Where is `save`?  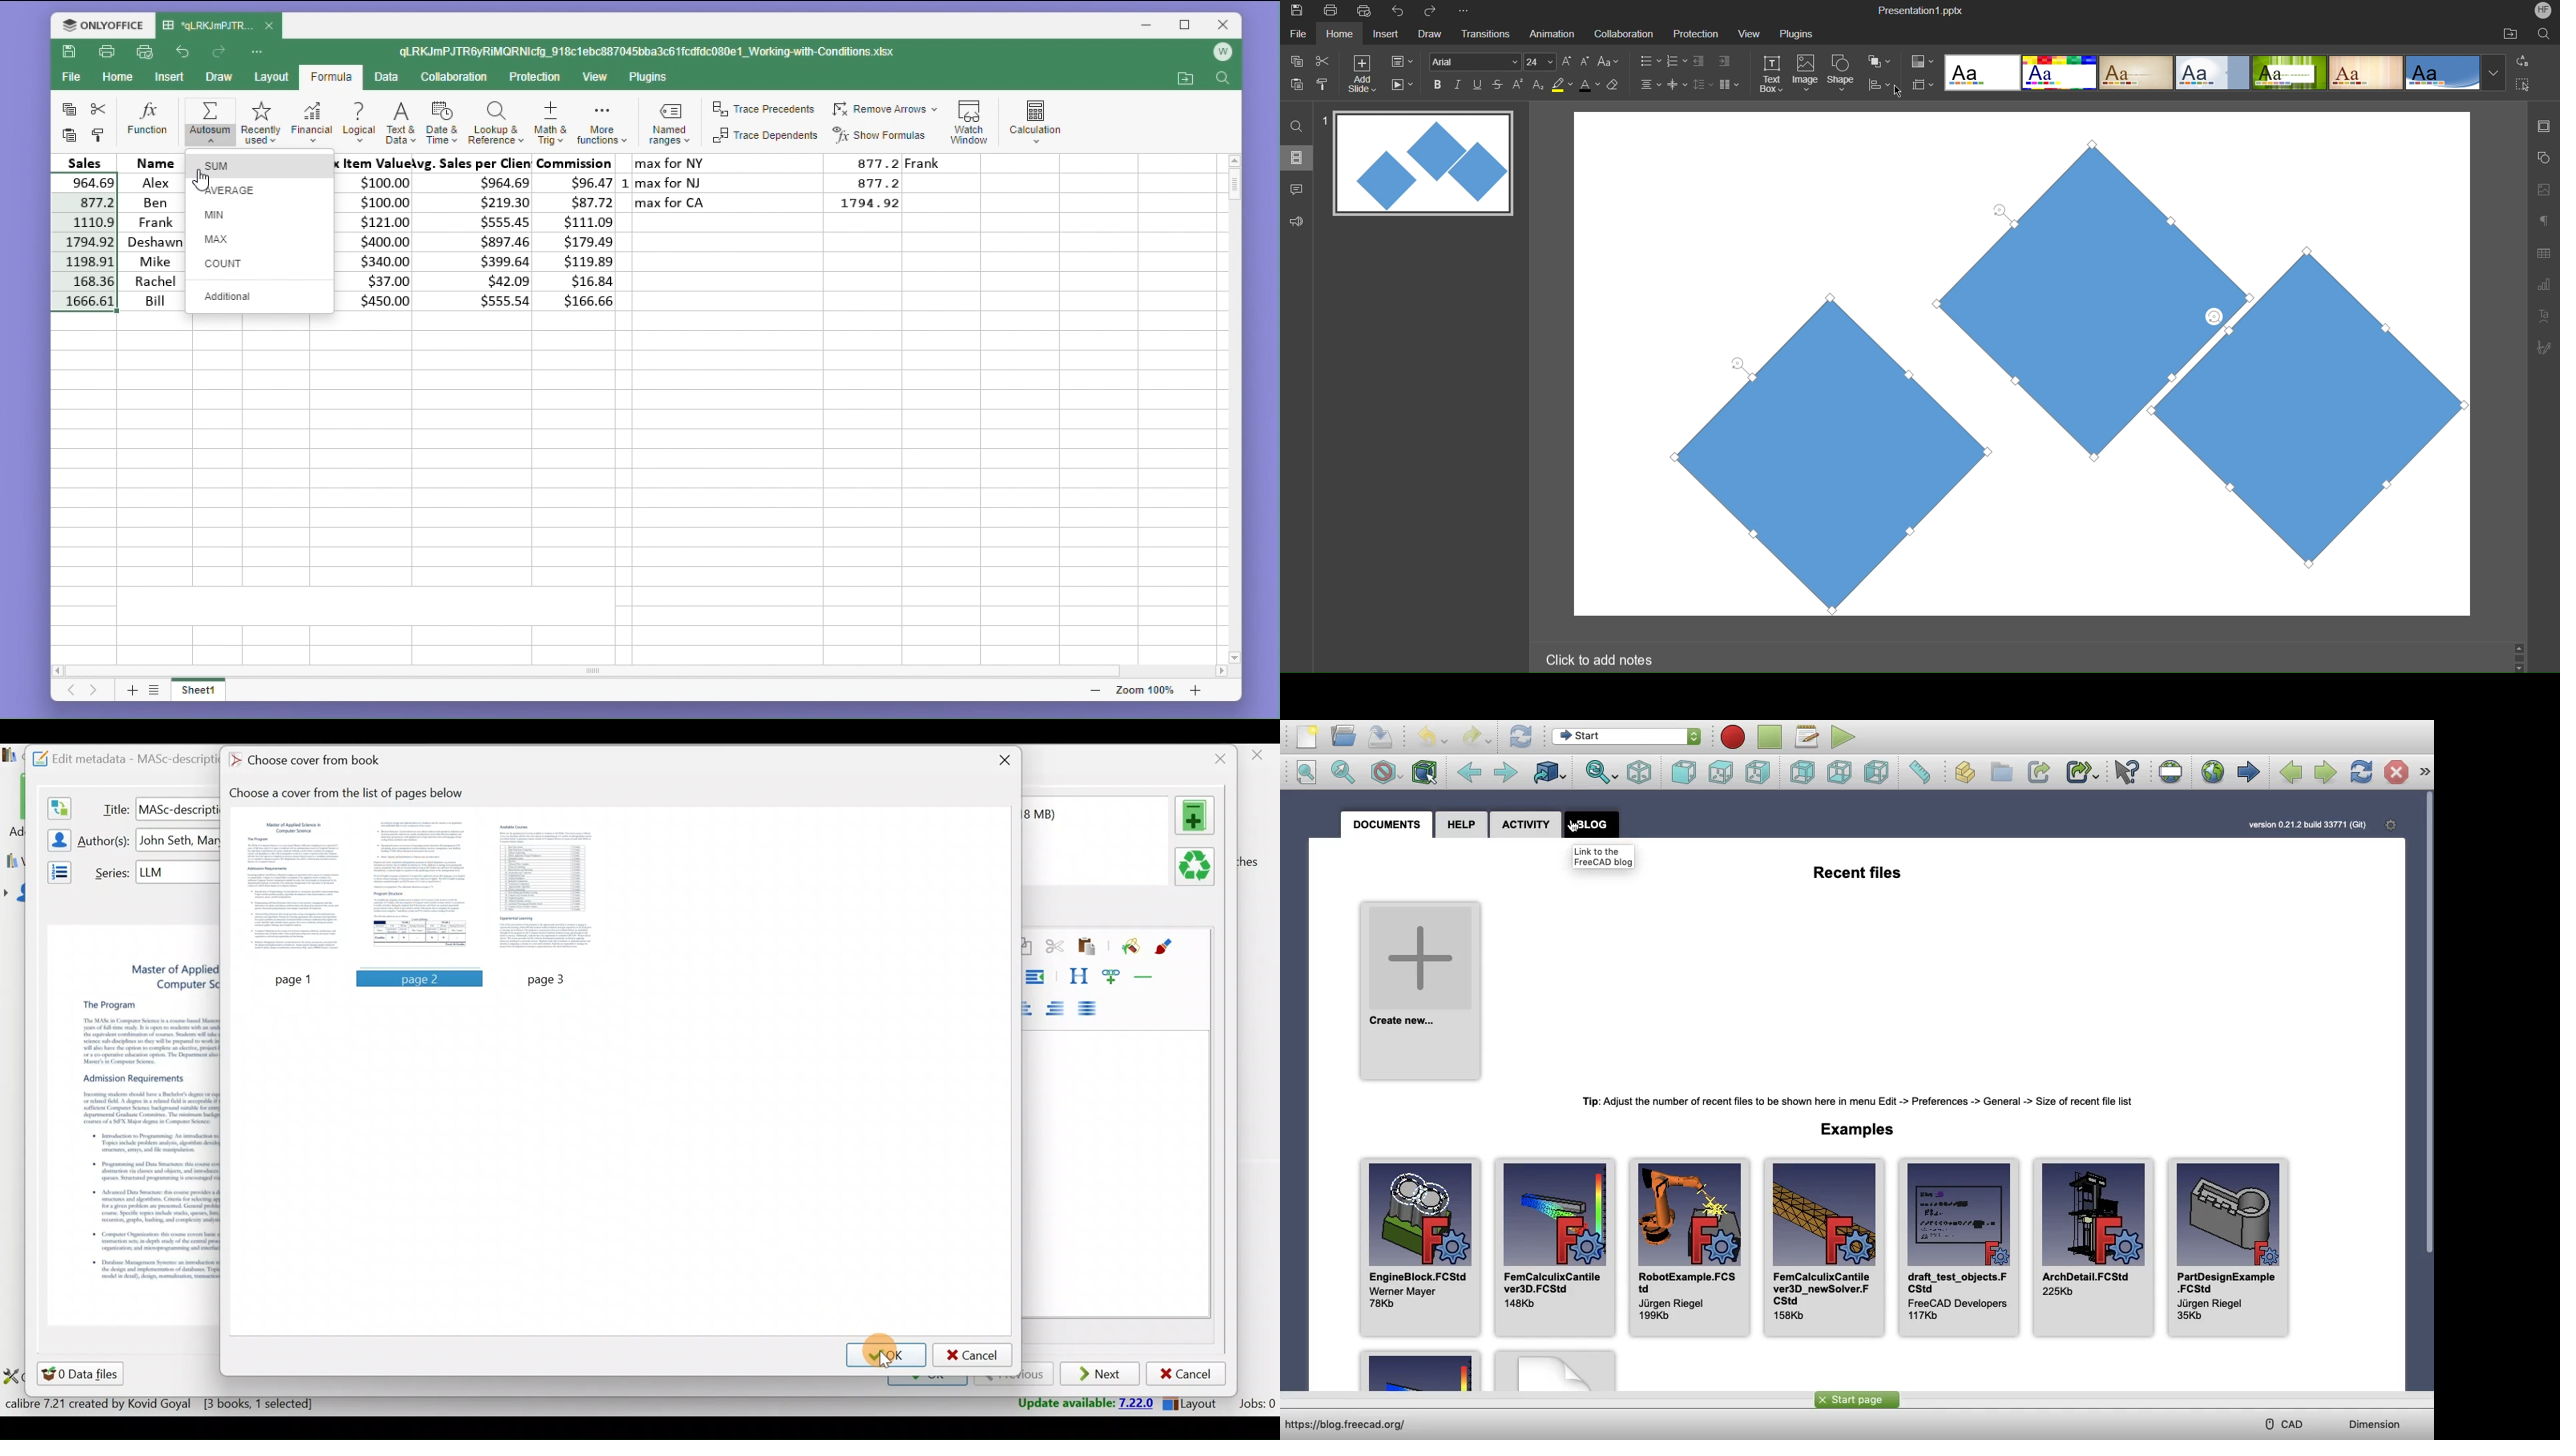 save is located at coordinates (70, 55).